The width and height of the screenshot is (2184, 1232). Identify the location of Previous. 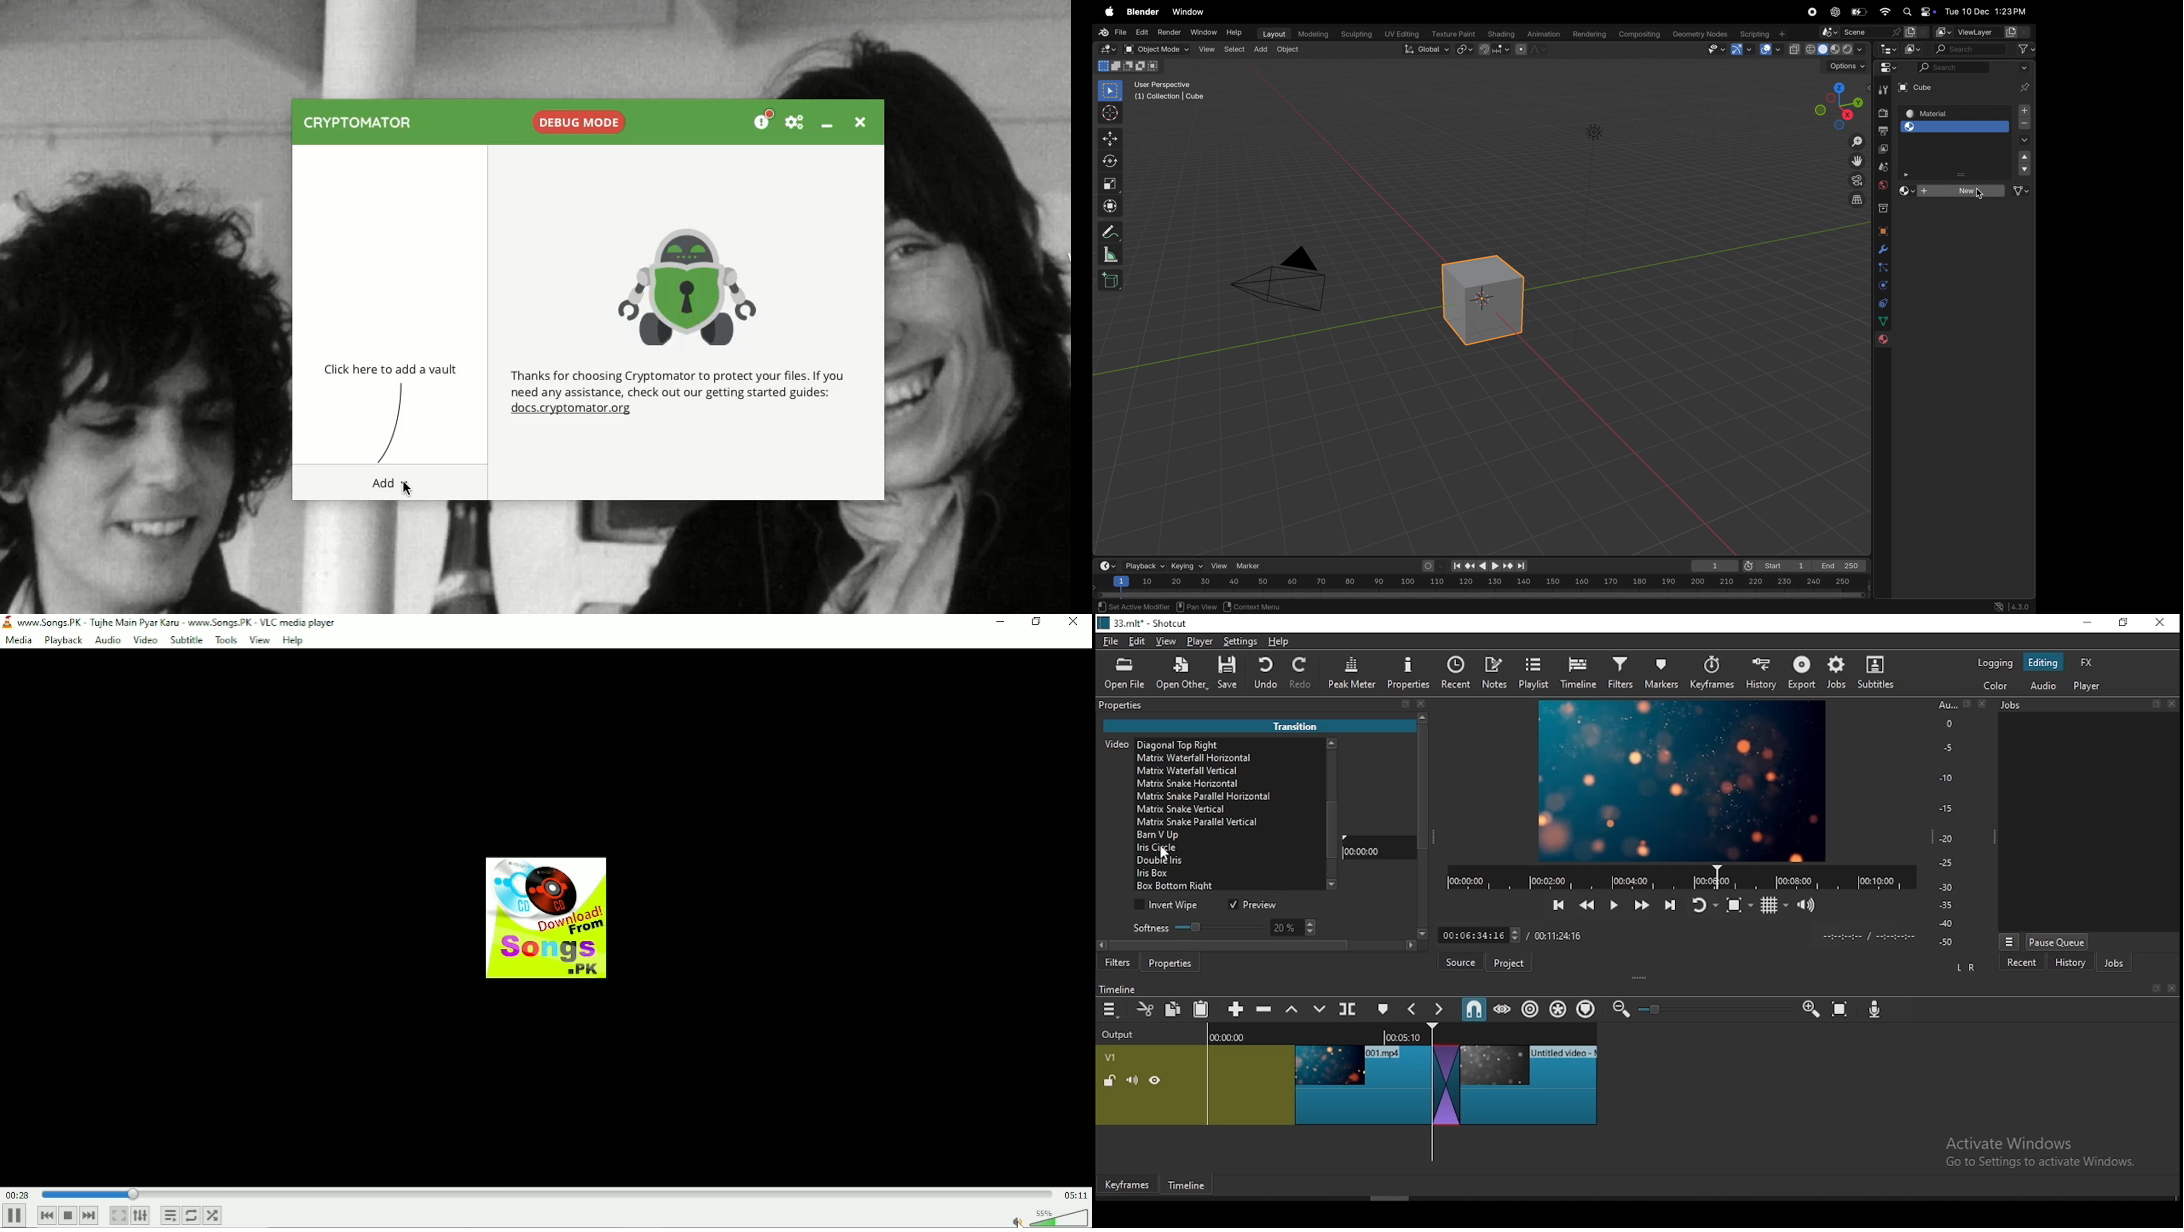
(46, 1216).